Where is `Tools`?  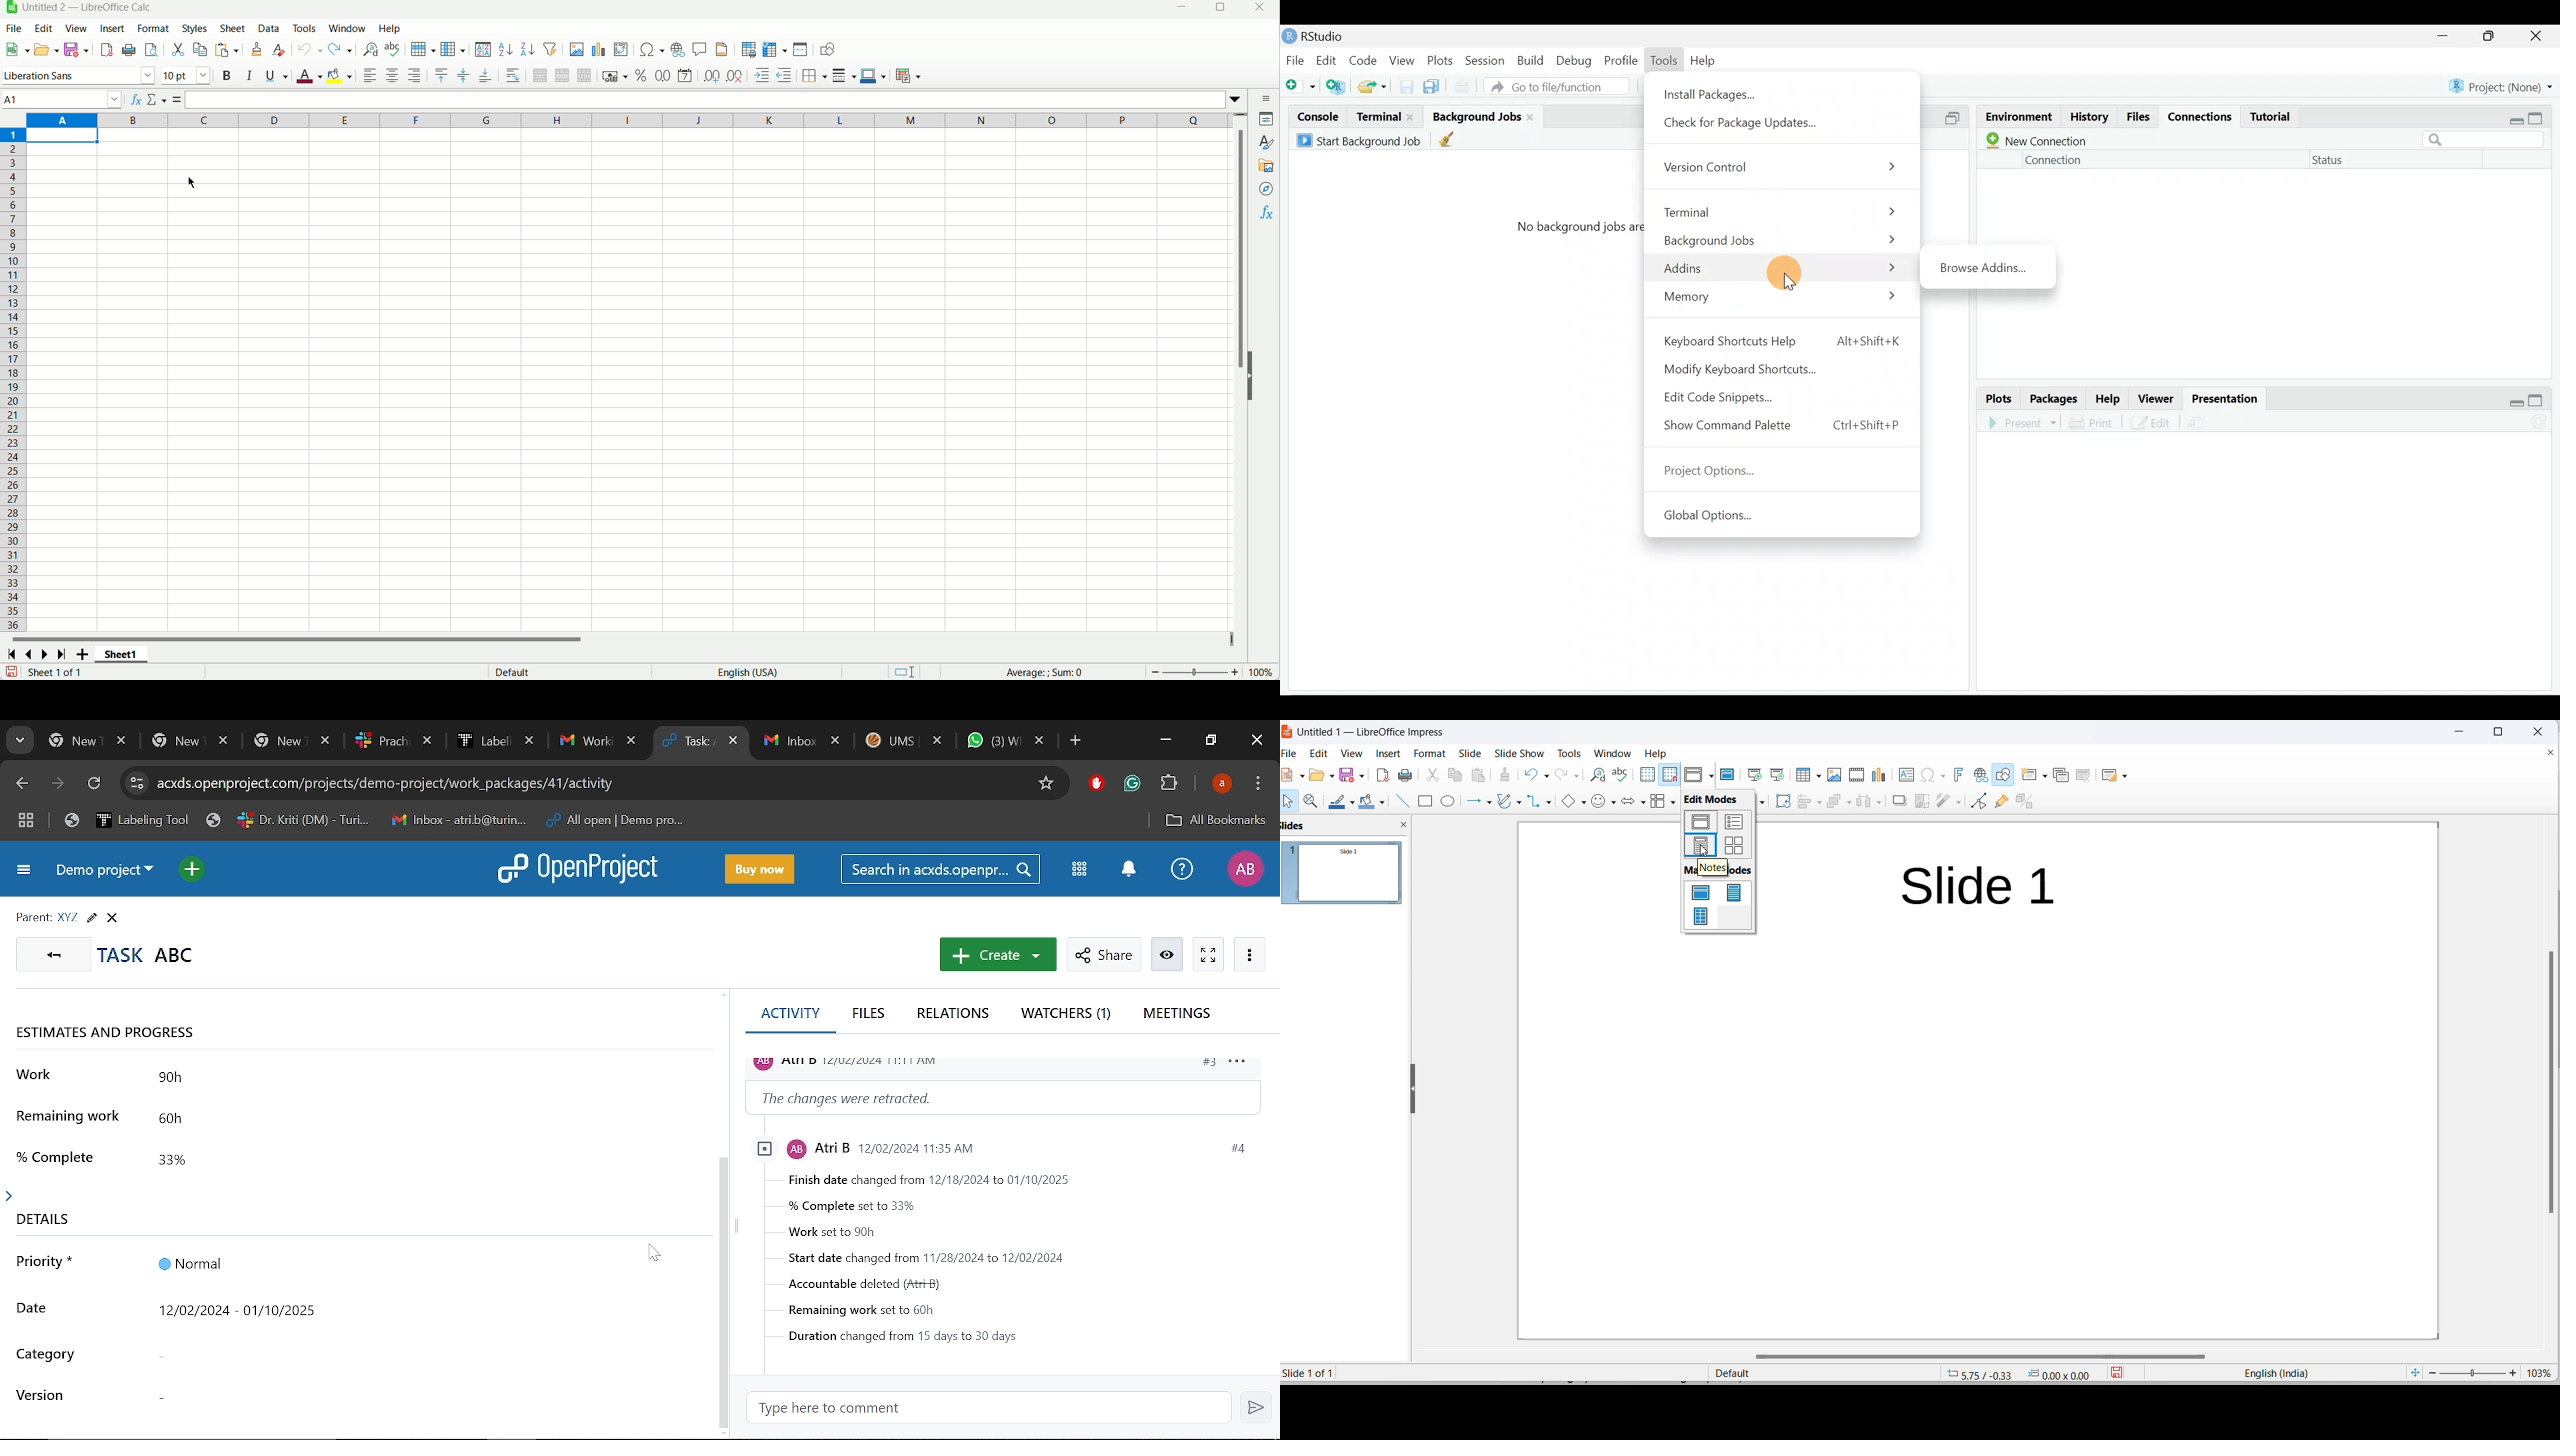
Tools is located at coordinates (1664, 59).